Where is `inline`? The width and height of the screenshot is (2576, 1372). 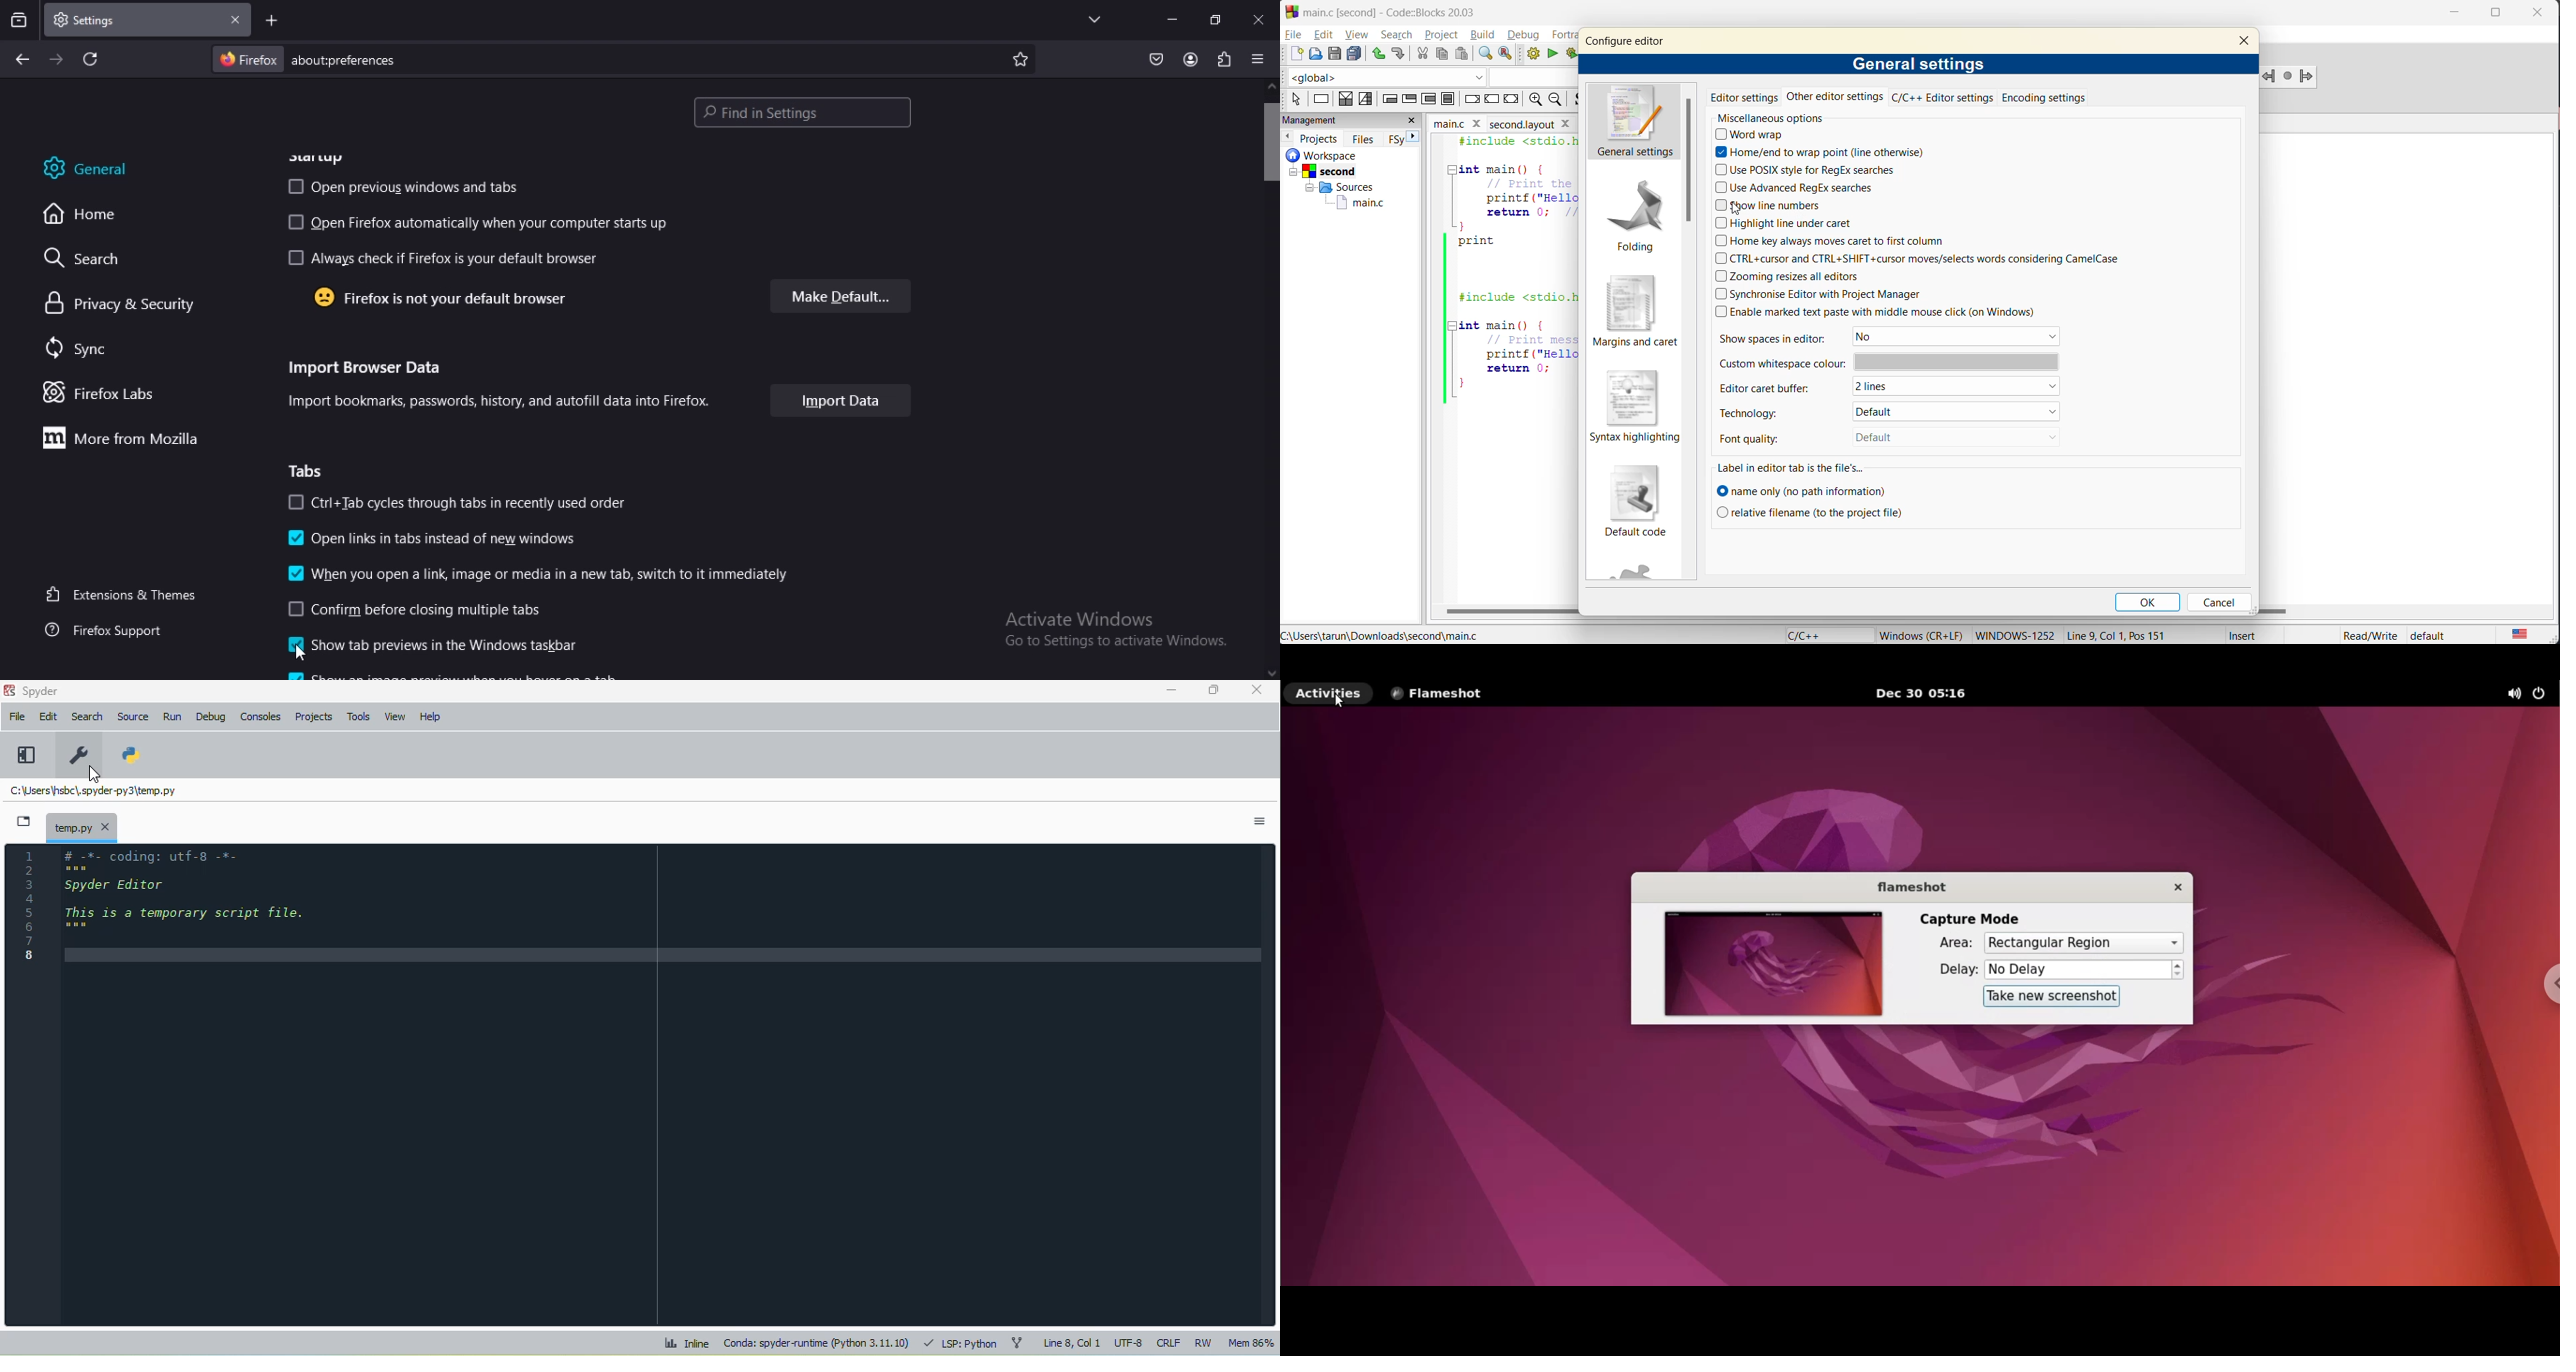
inline is located at coordinates (687, 1343).